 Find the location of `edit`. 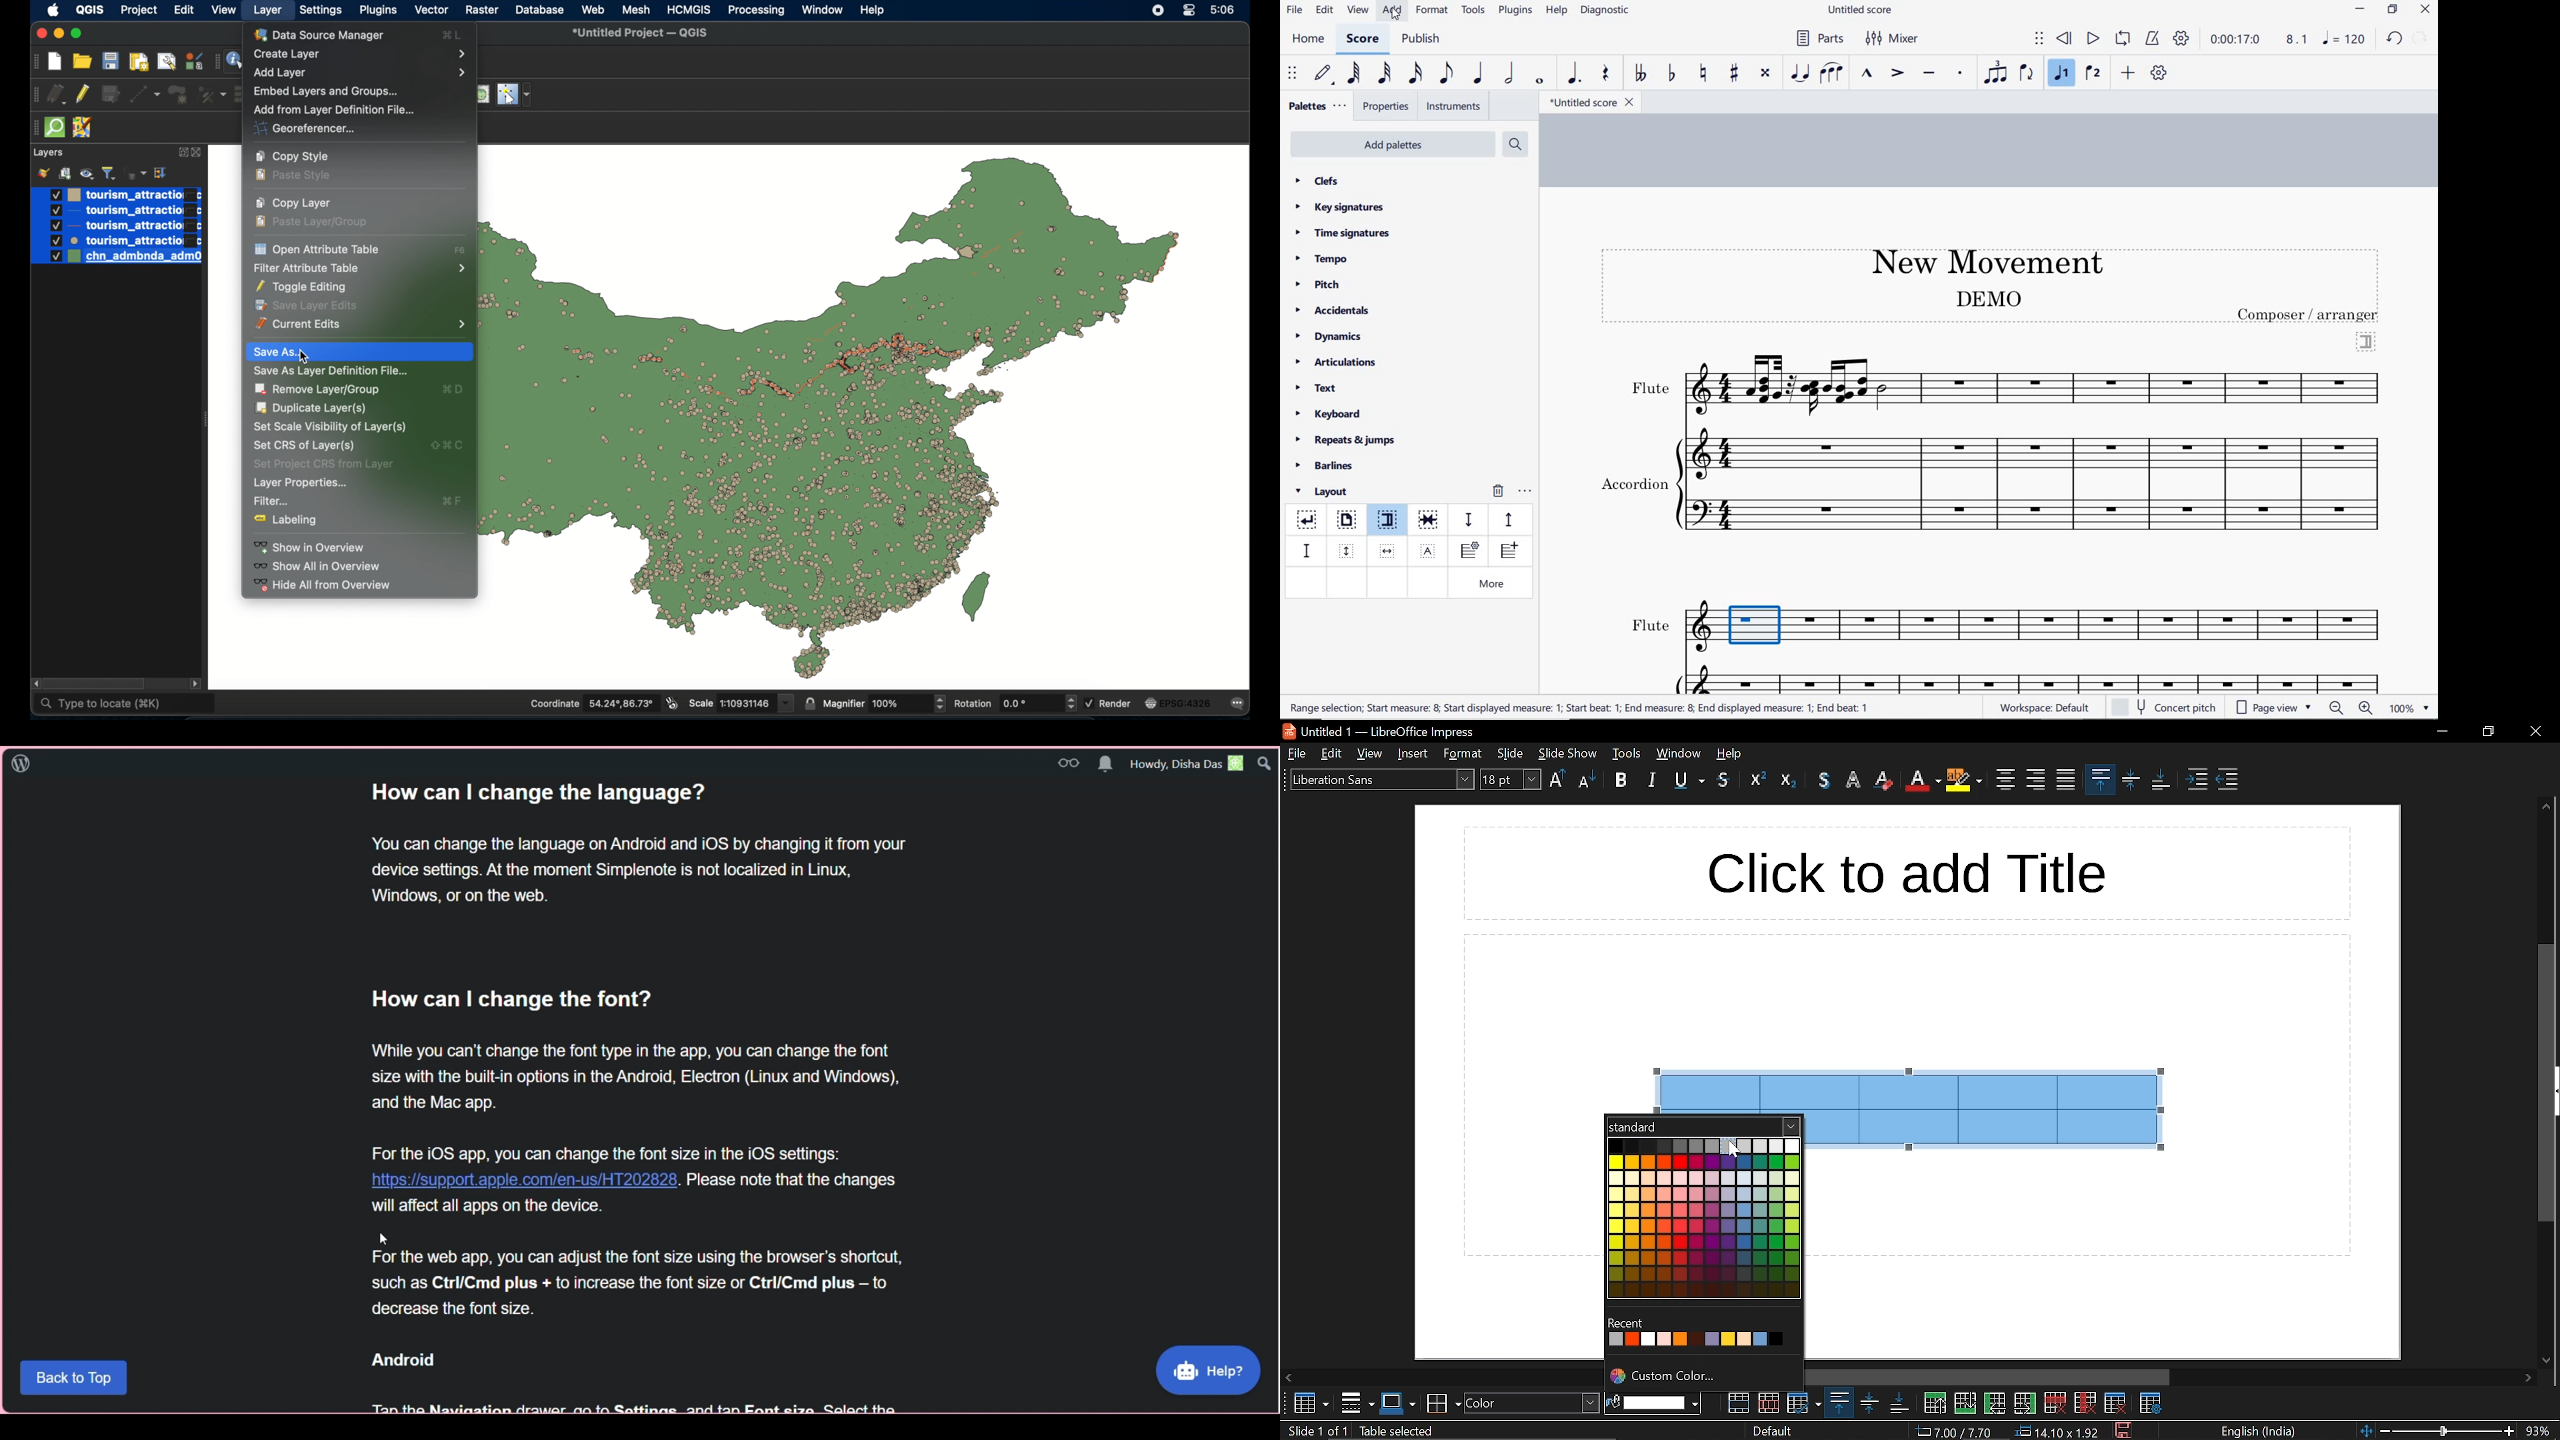

edit is located at coordinates (1323, 10).